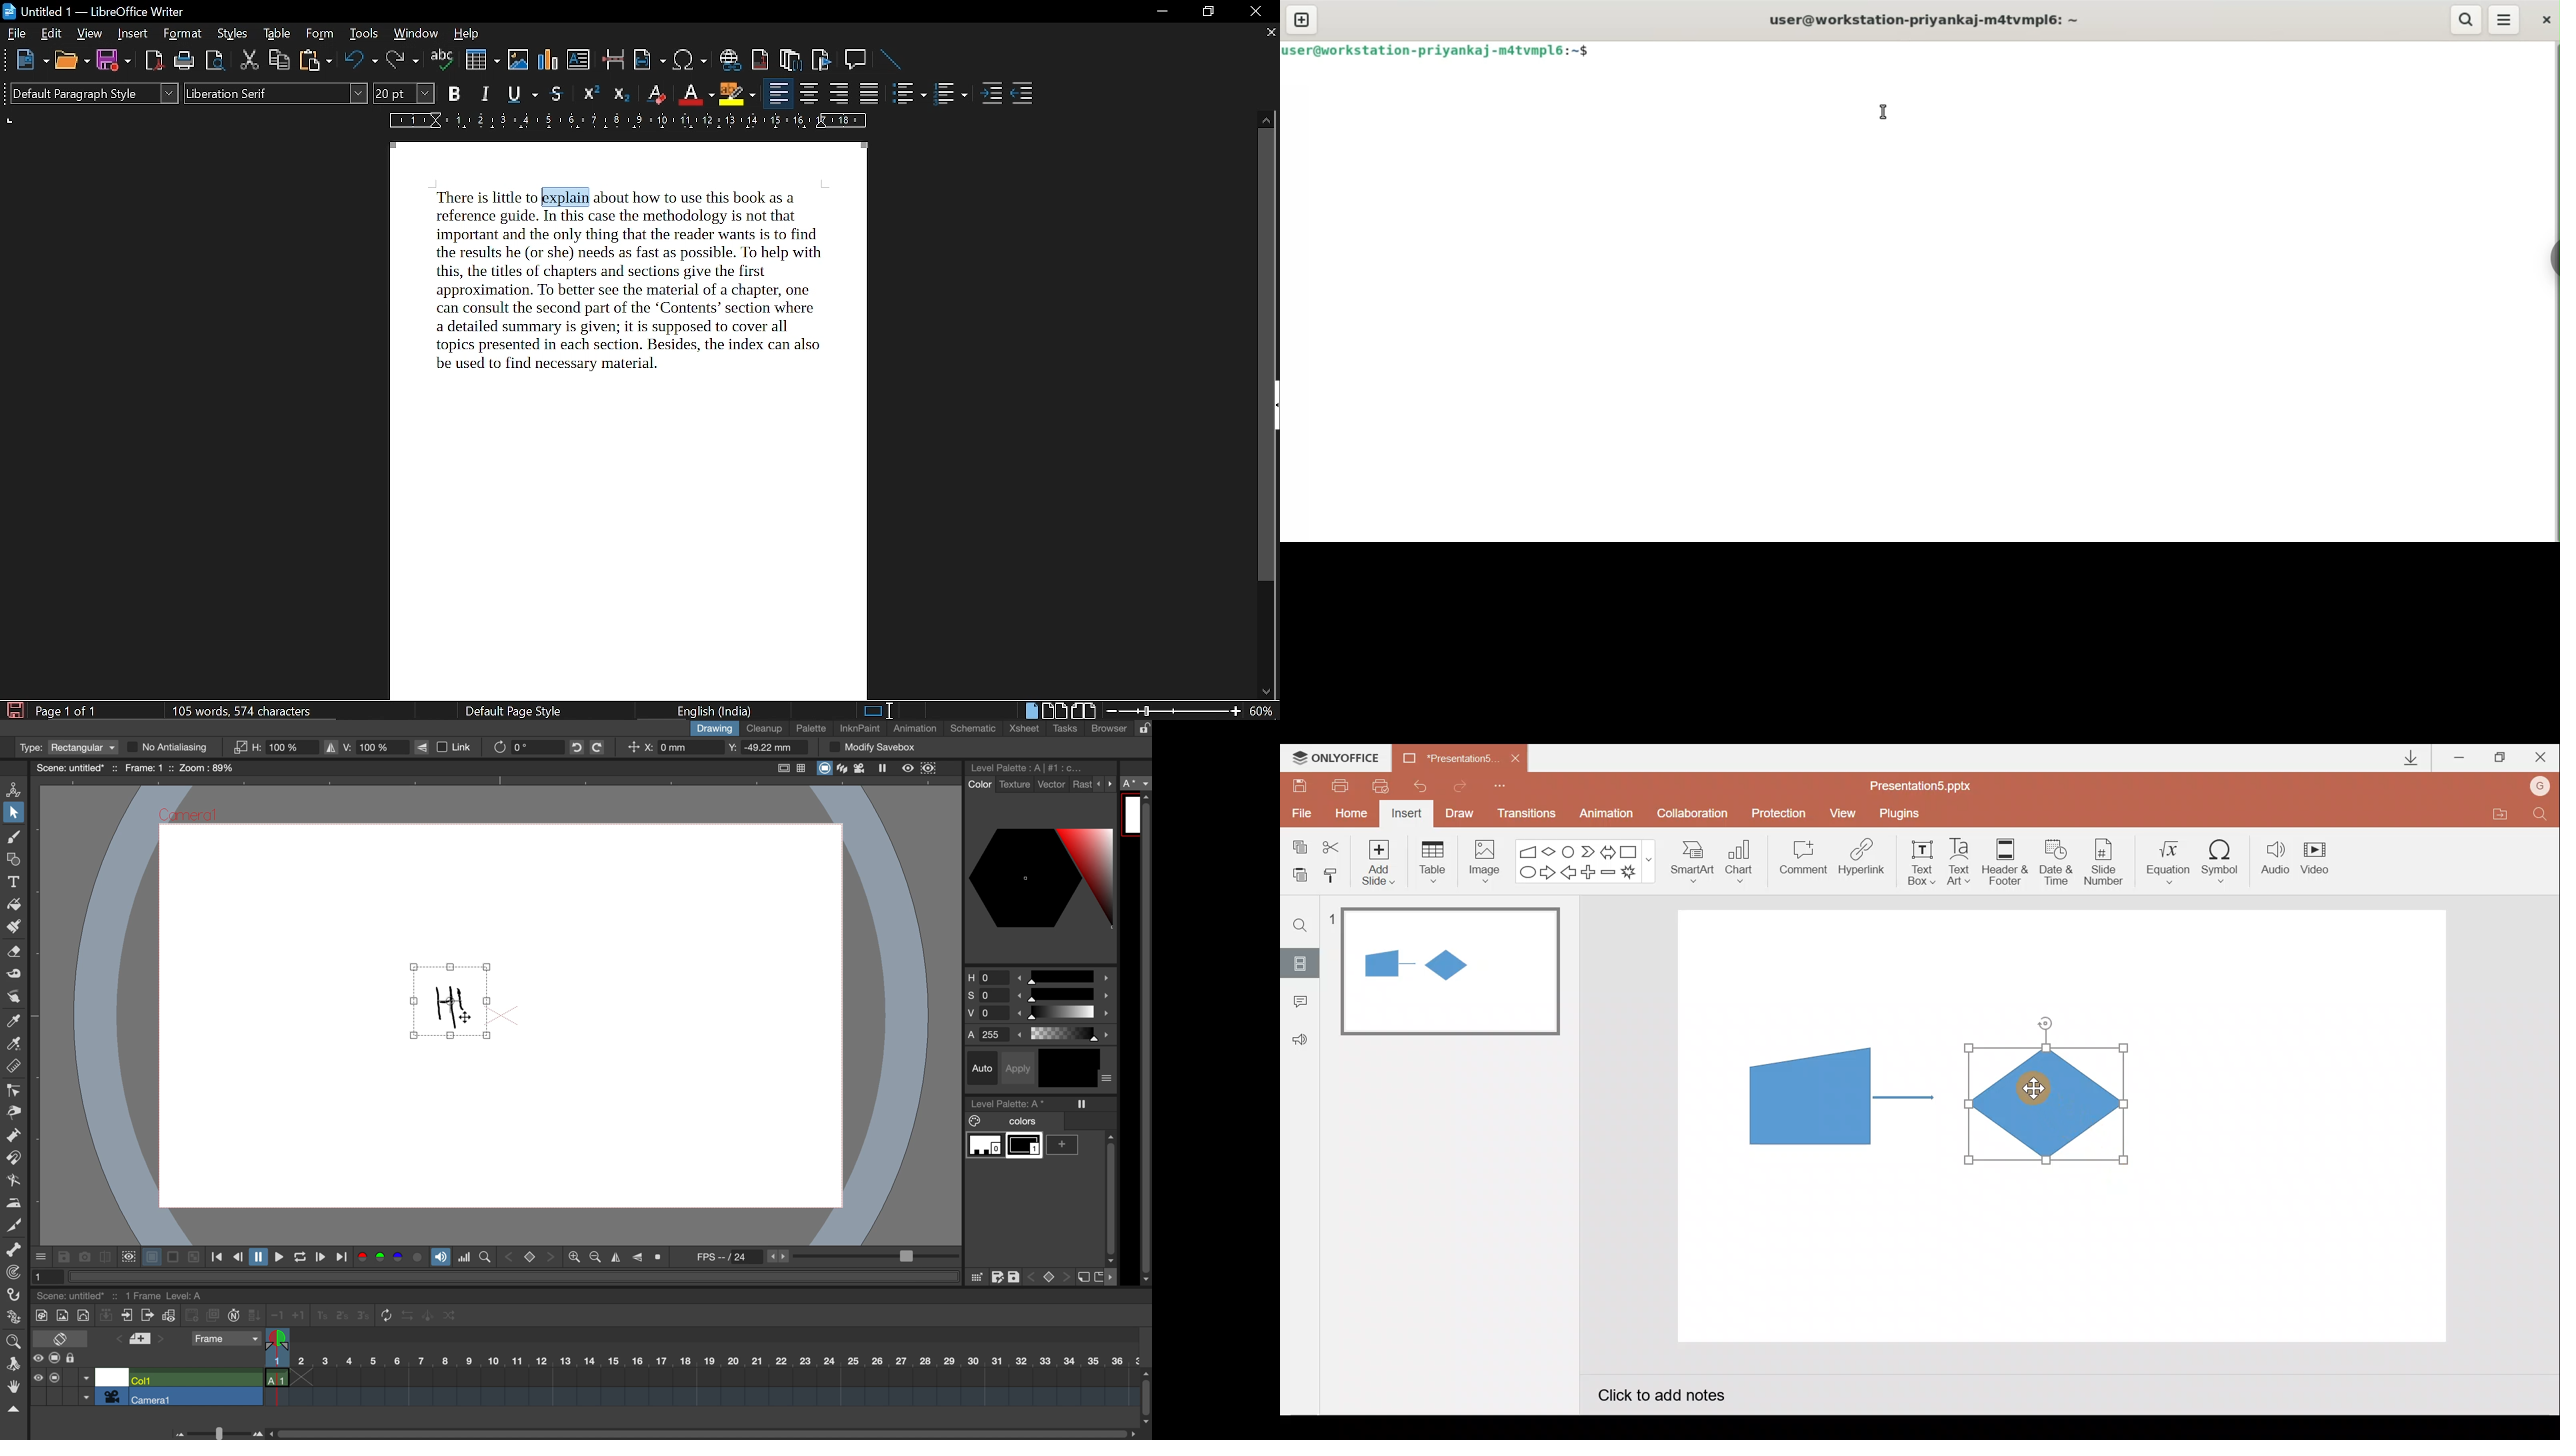 Image resolution: width=2576 pixels, height=1456 pixels. I want to click on reset view, so click(661, 1258).